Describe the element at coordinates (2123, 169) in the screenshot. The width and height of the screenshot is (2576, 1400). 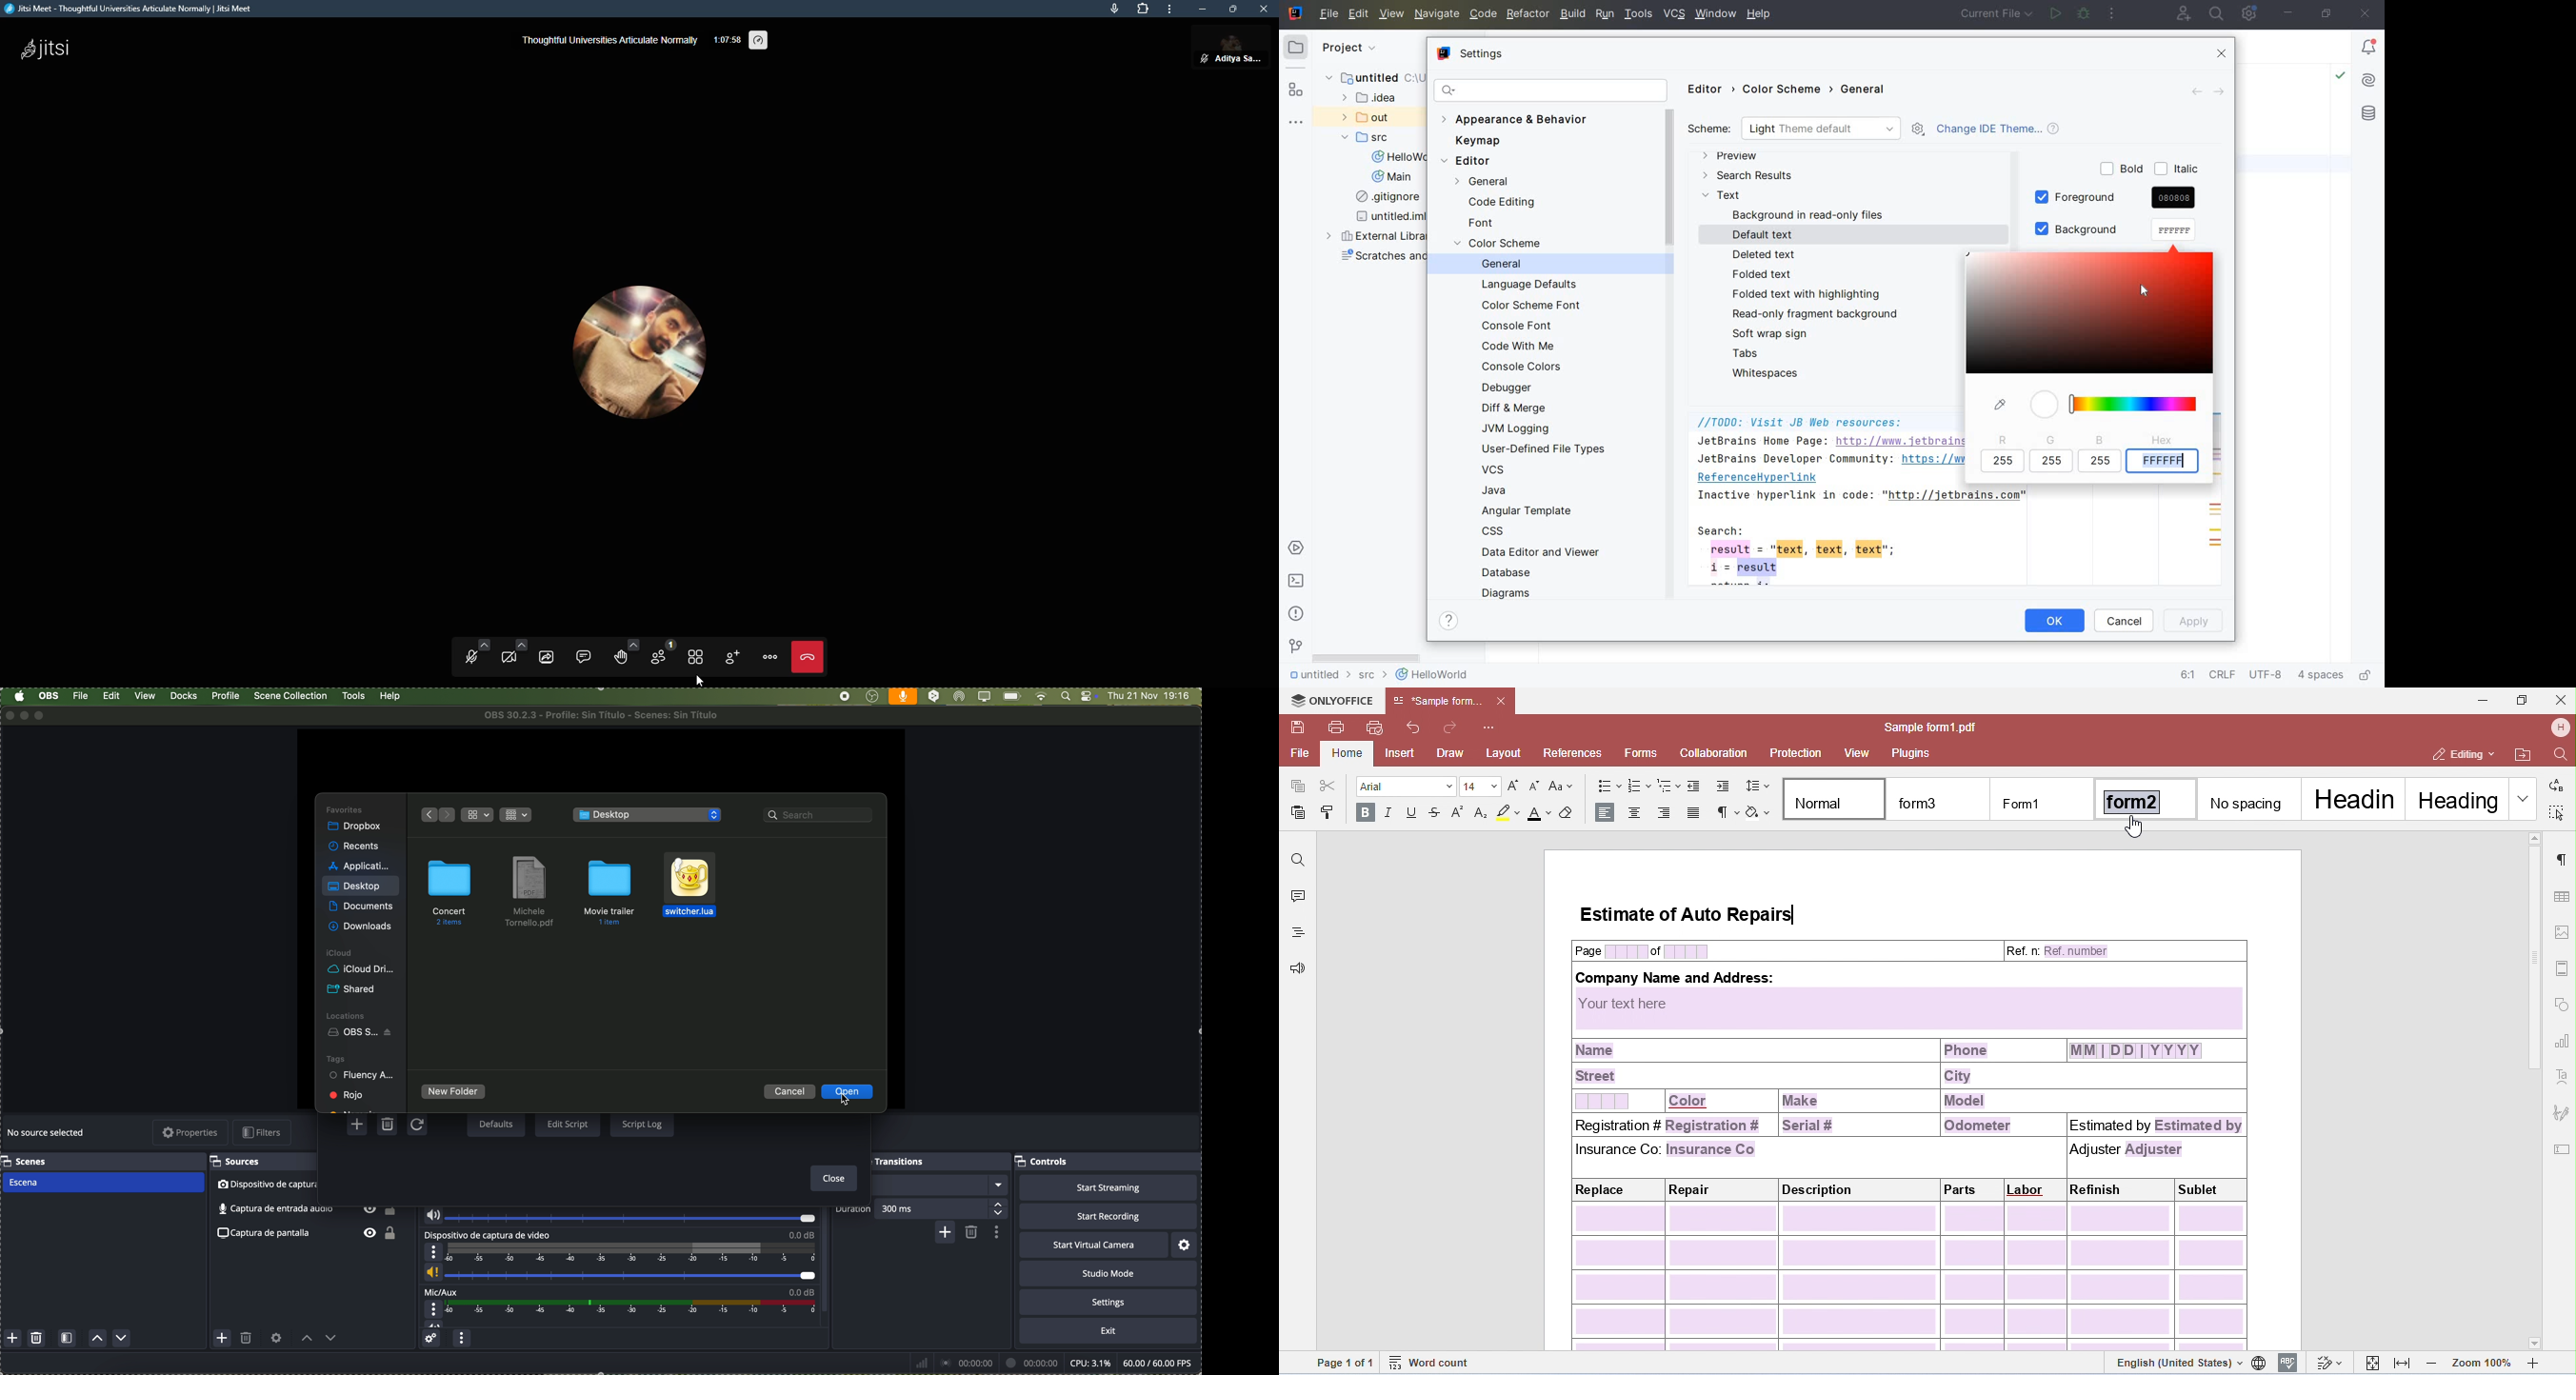
I see `BOLD` at that location.